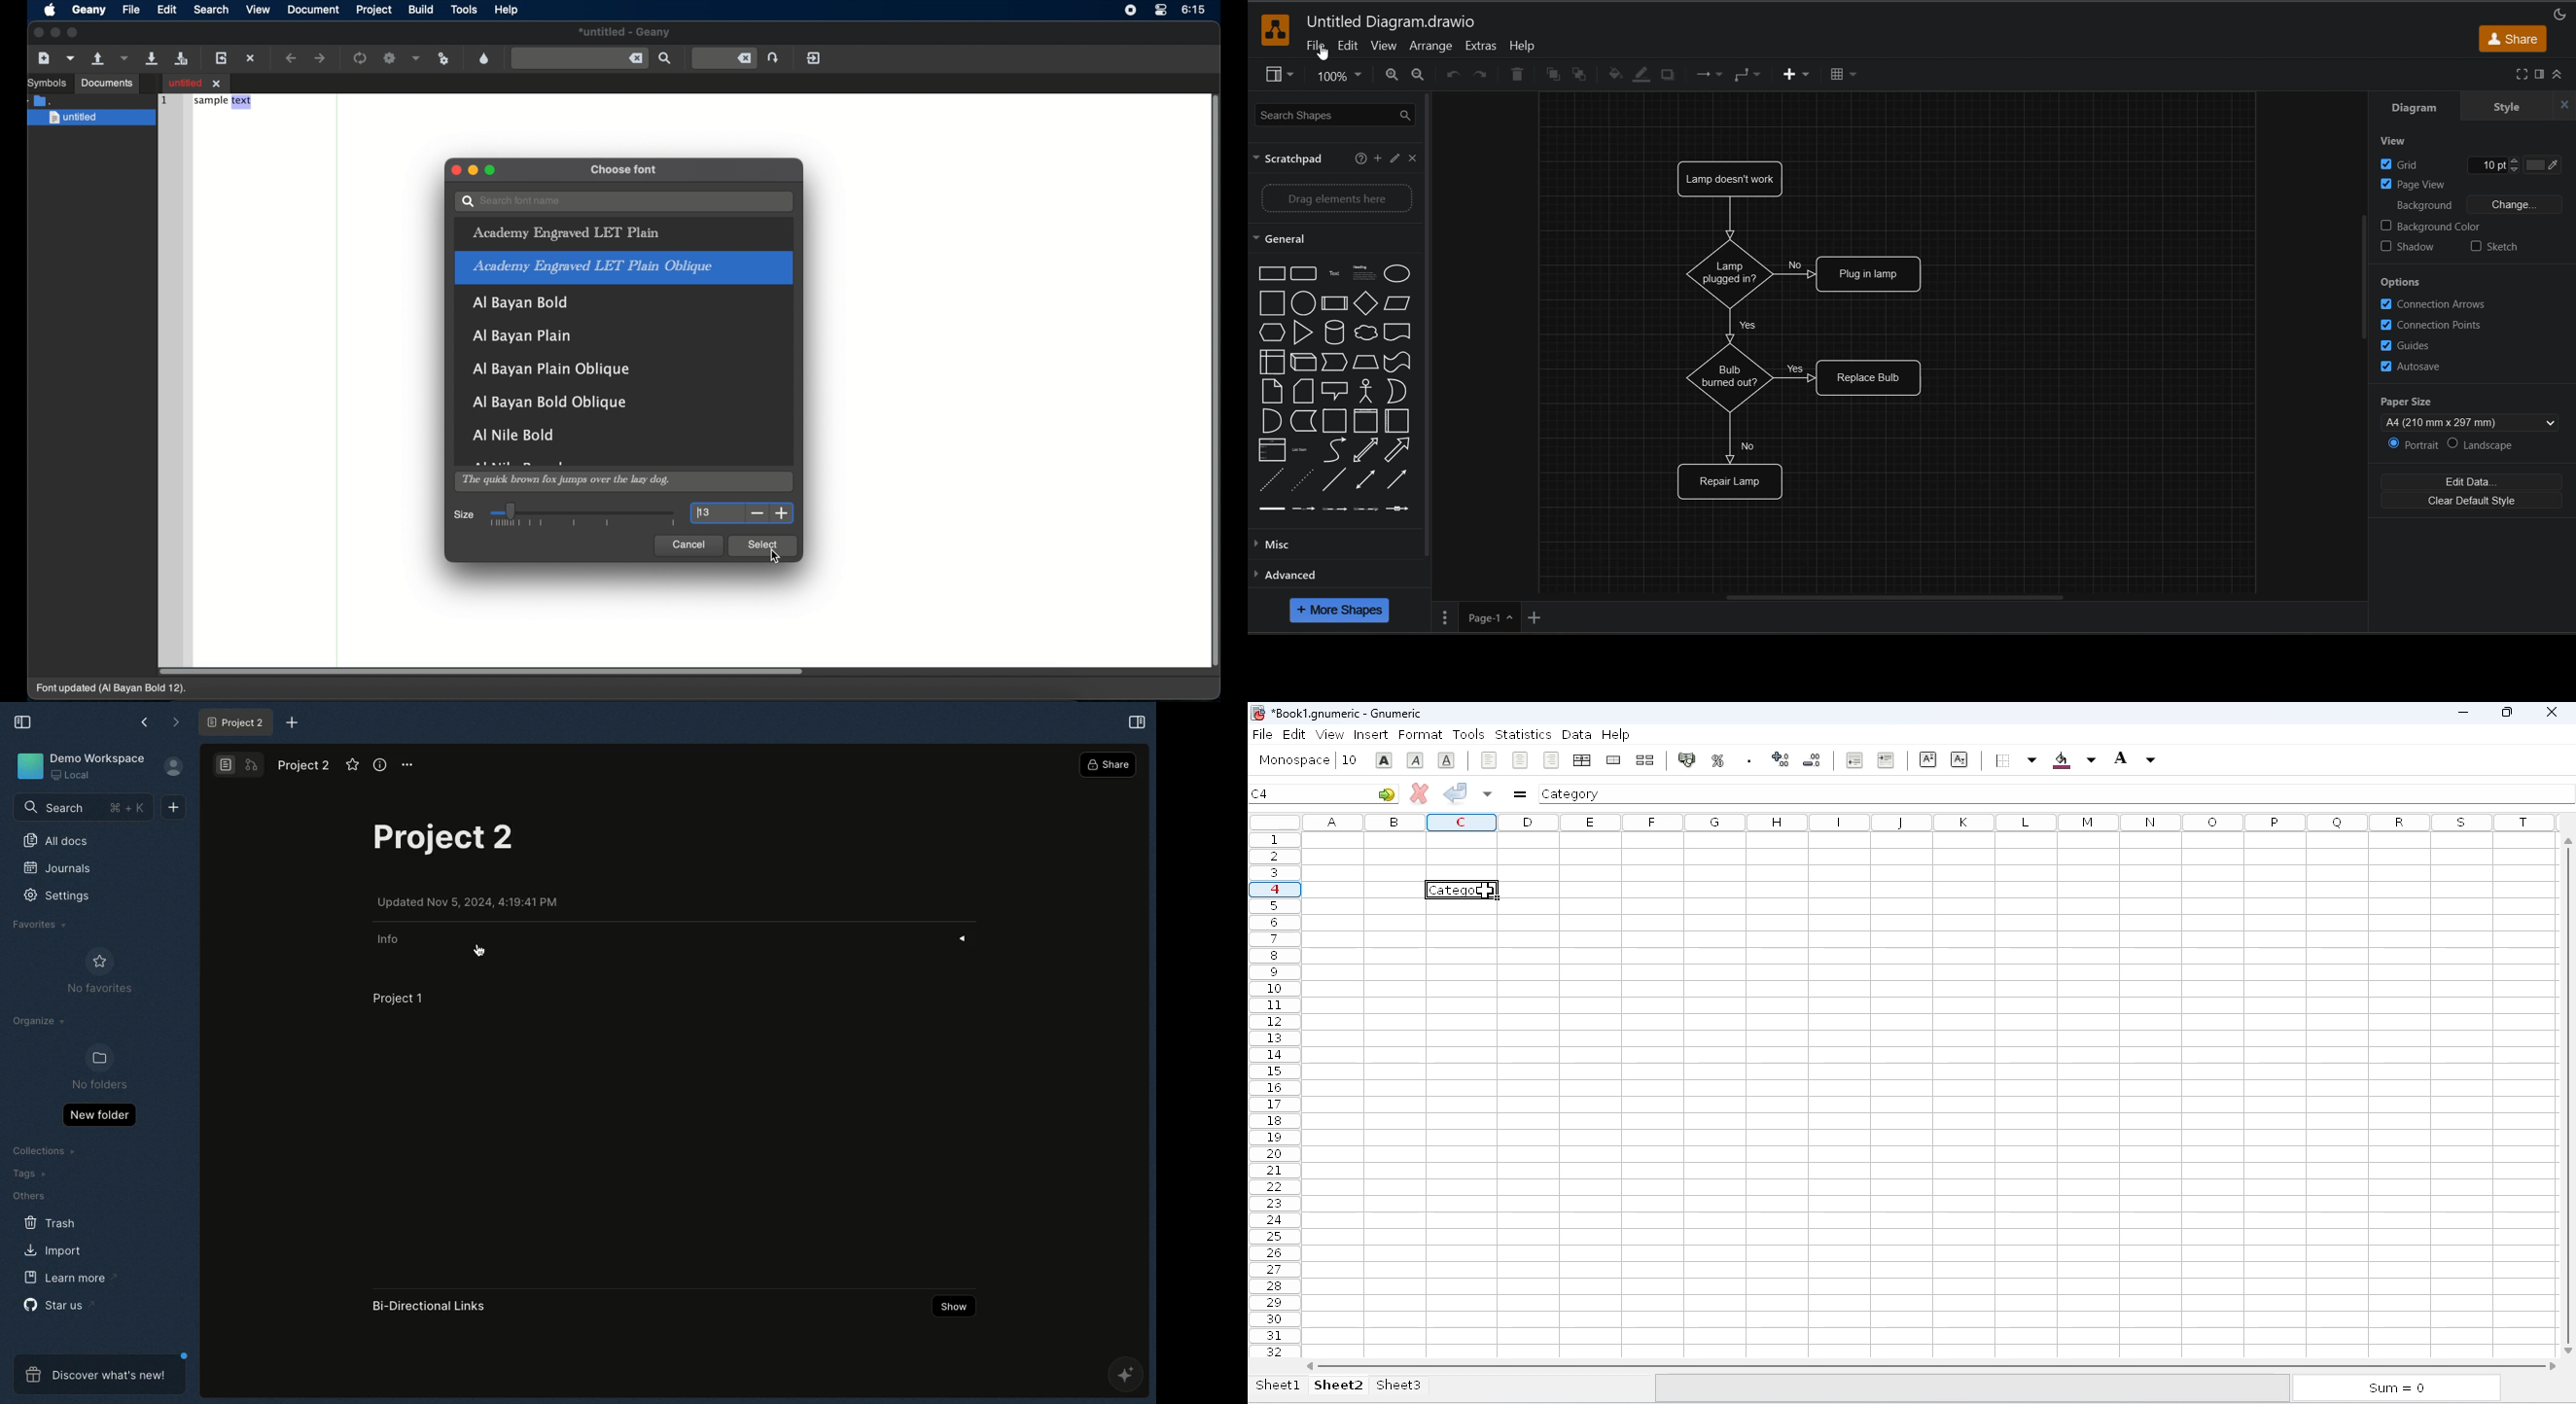 The width and height of the screenshot is (2576, 1428). What do you see at coordinates (1489, 893) in the screenshot?
I see `cursor` at bounding box center [1489, 893].